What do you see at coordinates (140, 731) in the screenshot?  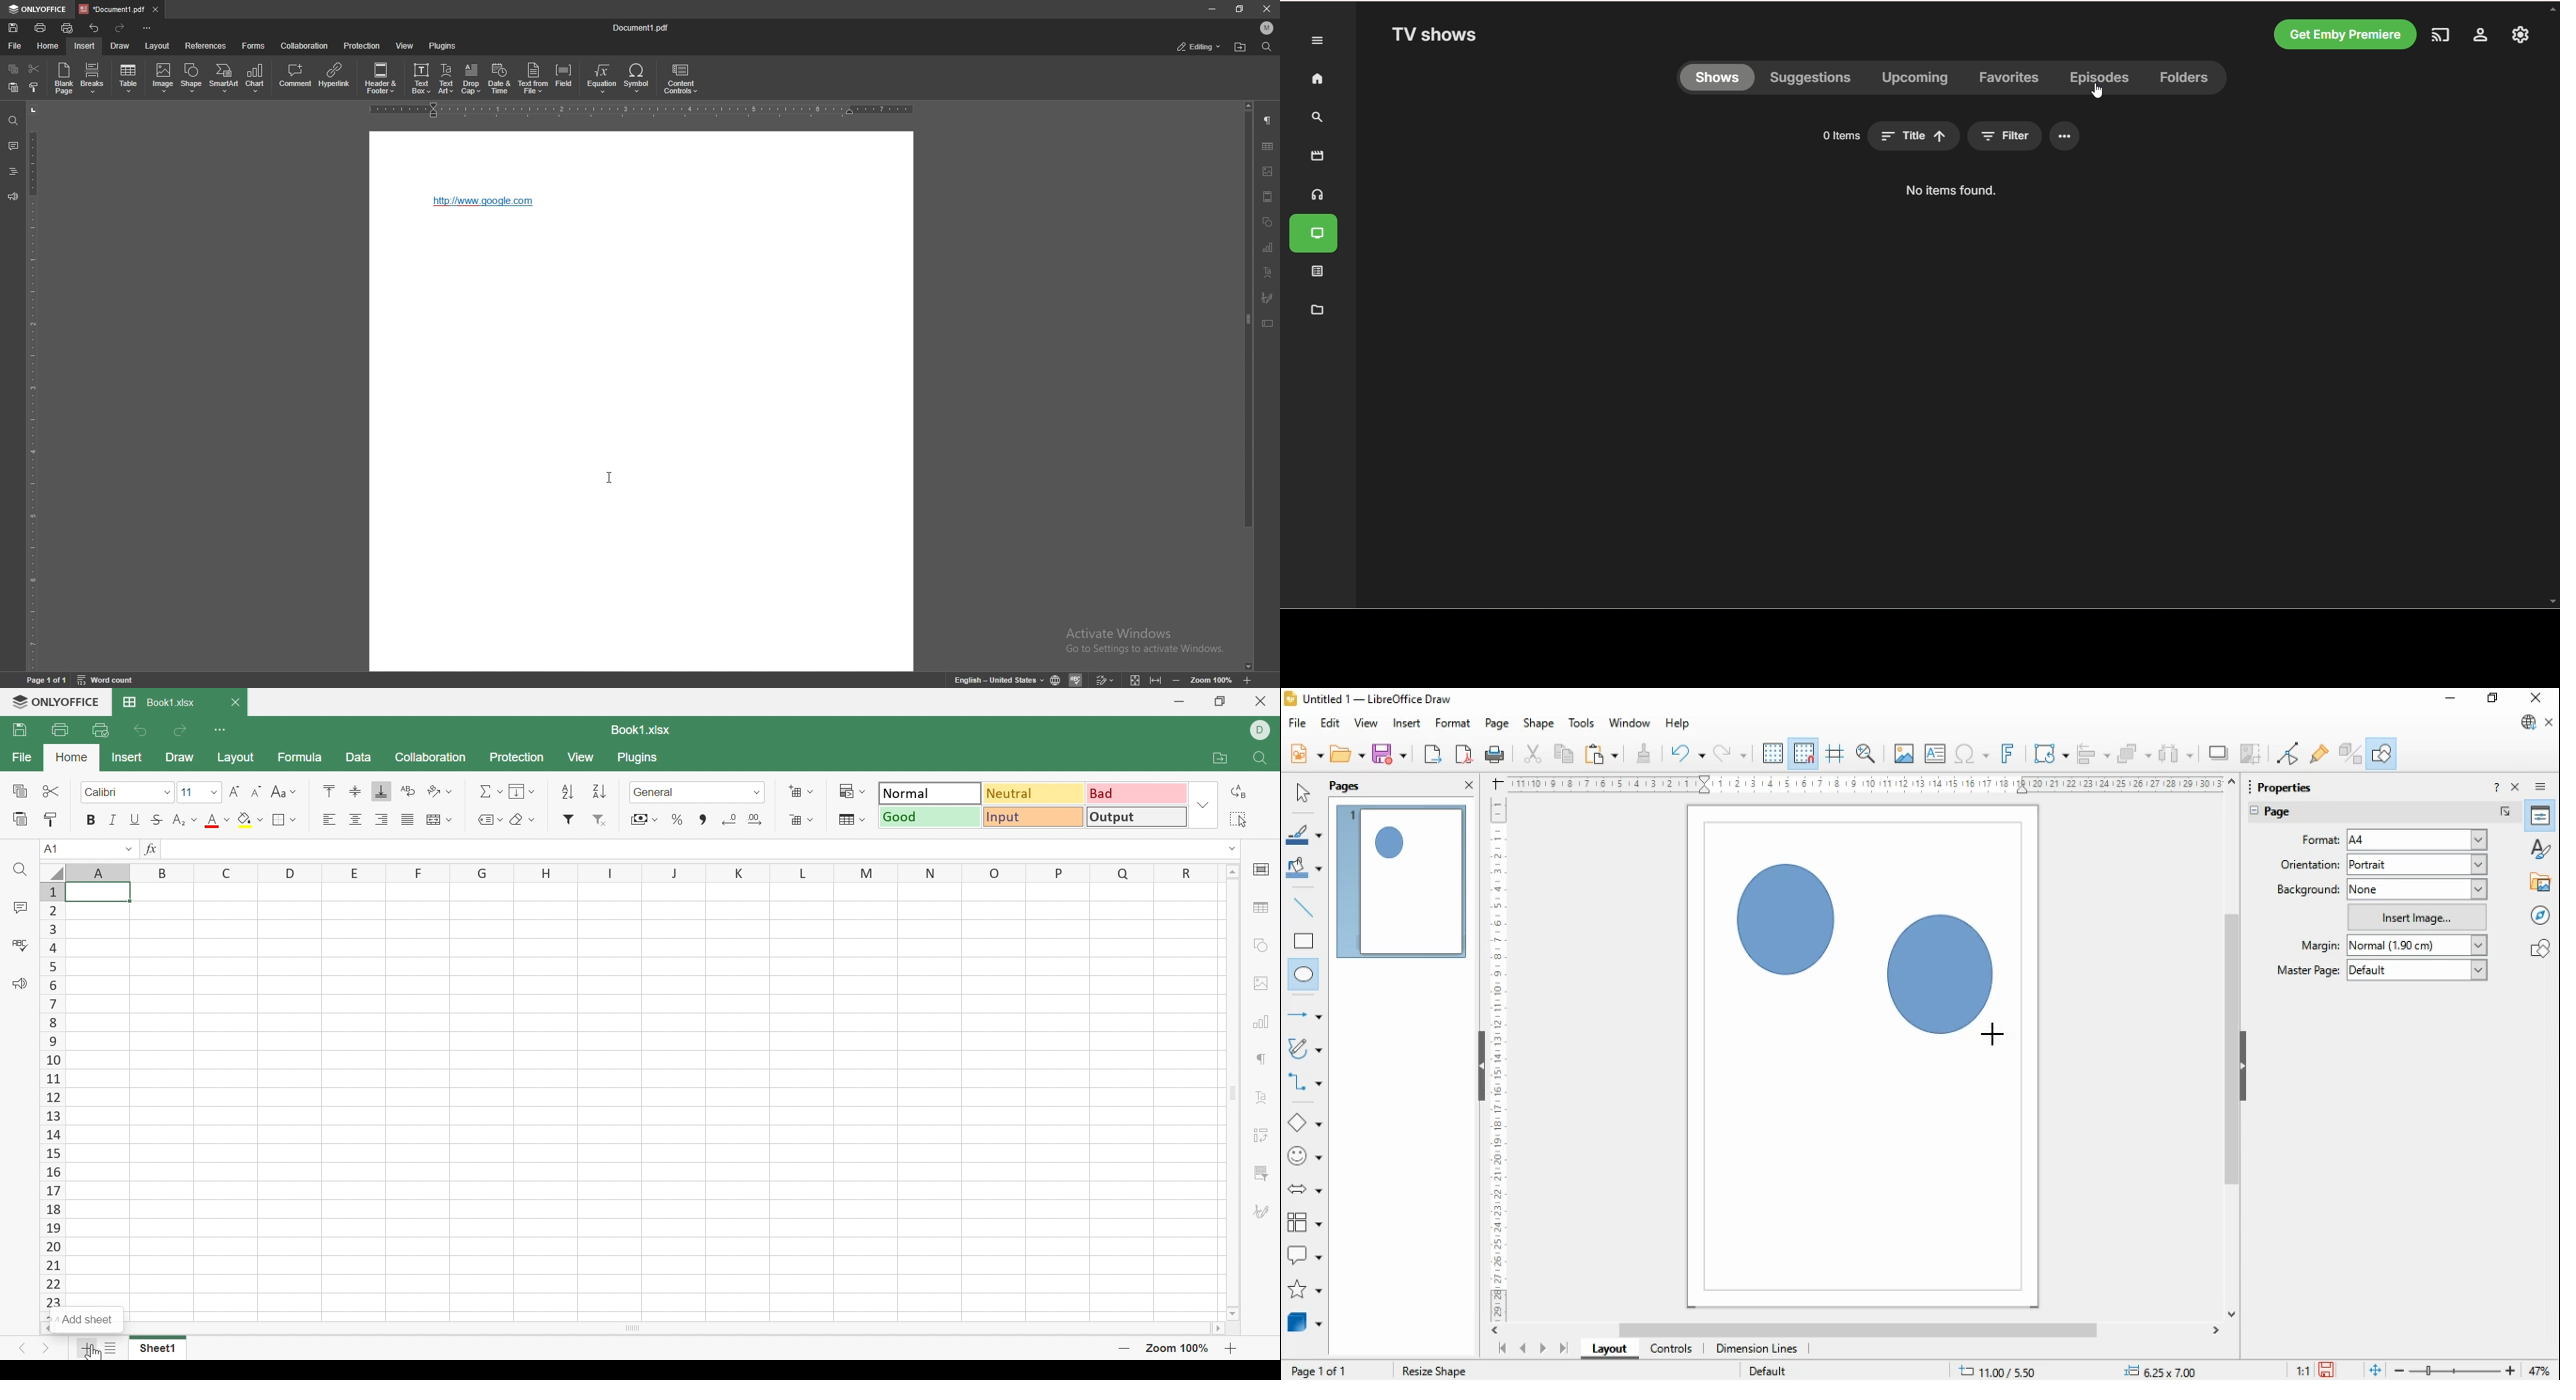 I see `Undo` at bounding box center [140, 731].